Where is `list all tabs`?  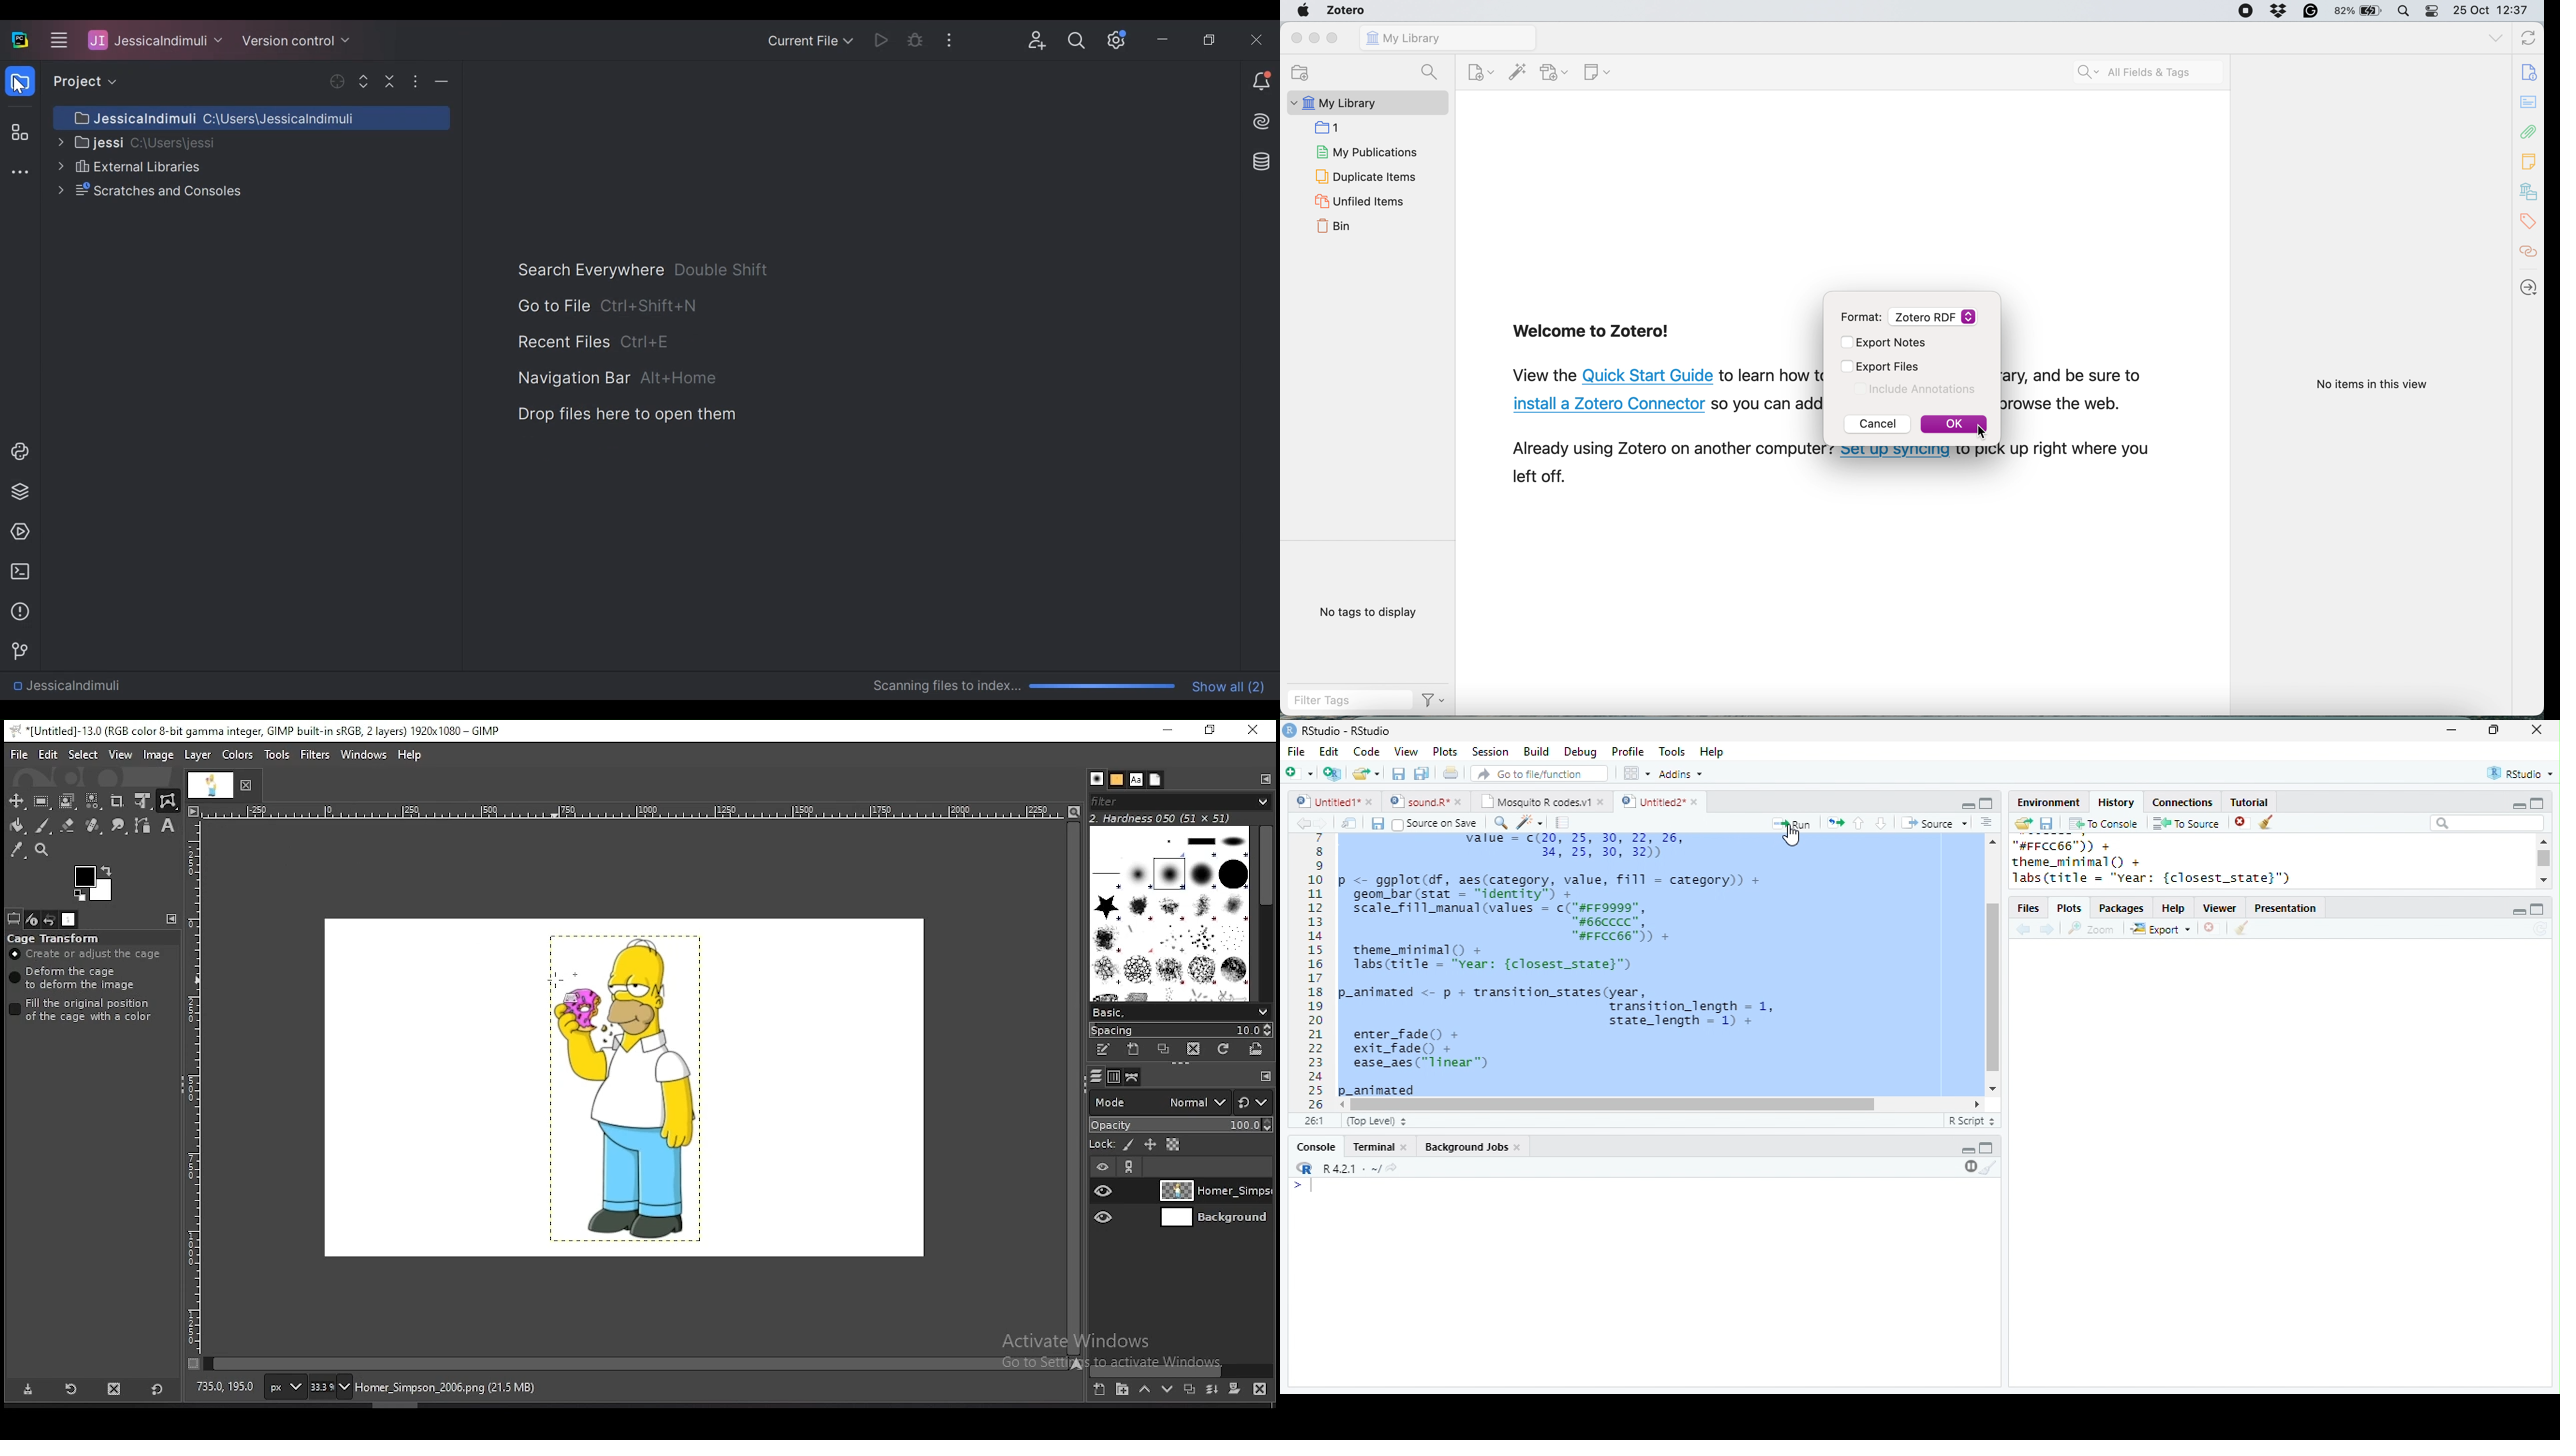
list all tabs is located at coordinates (2496, 38).